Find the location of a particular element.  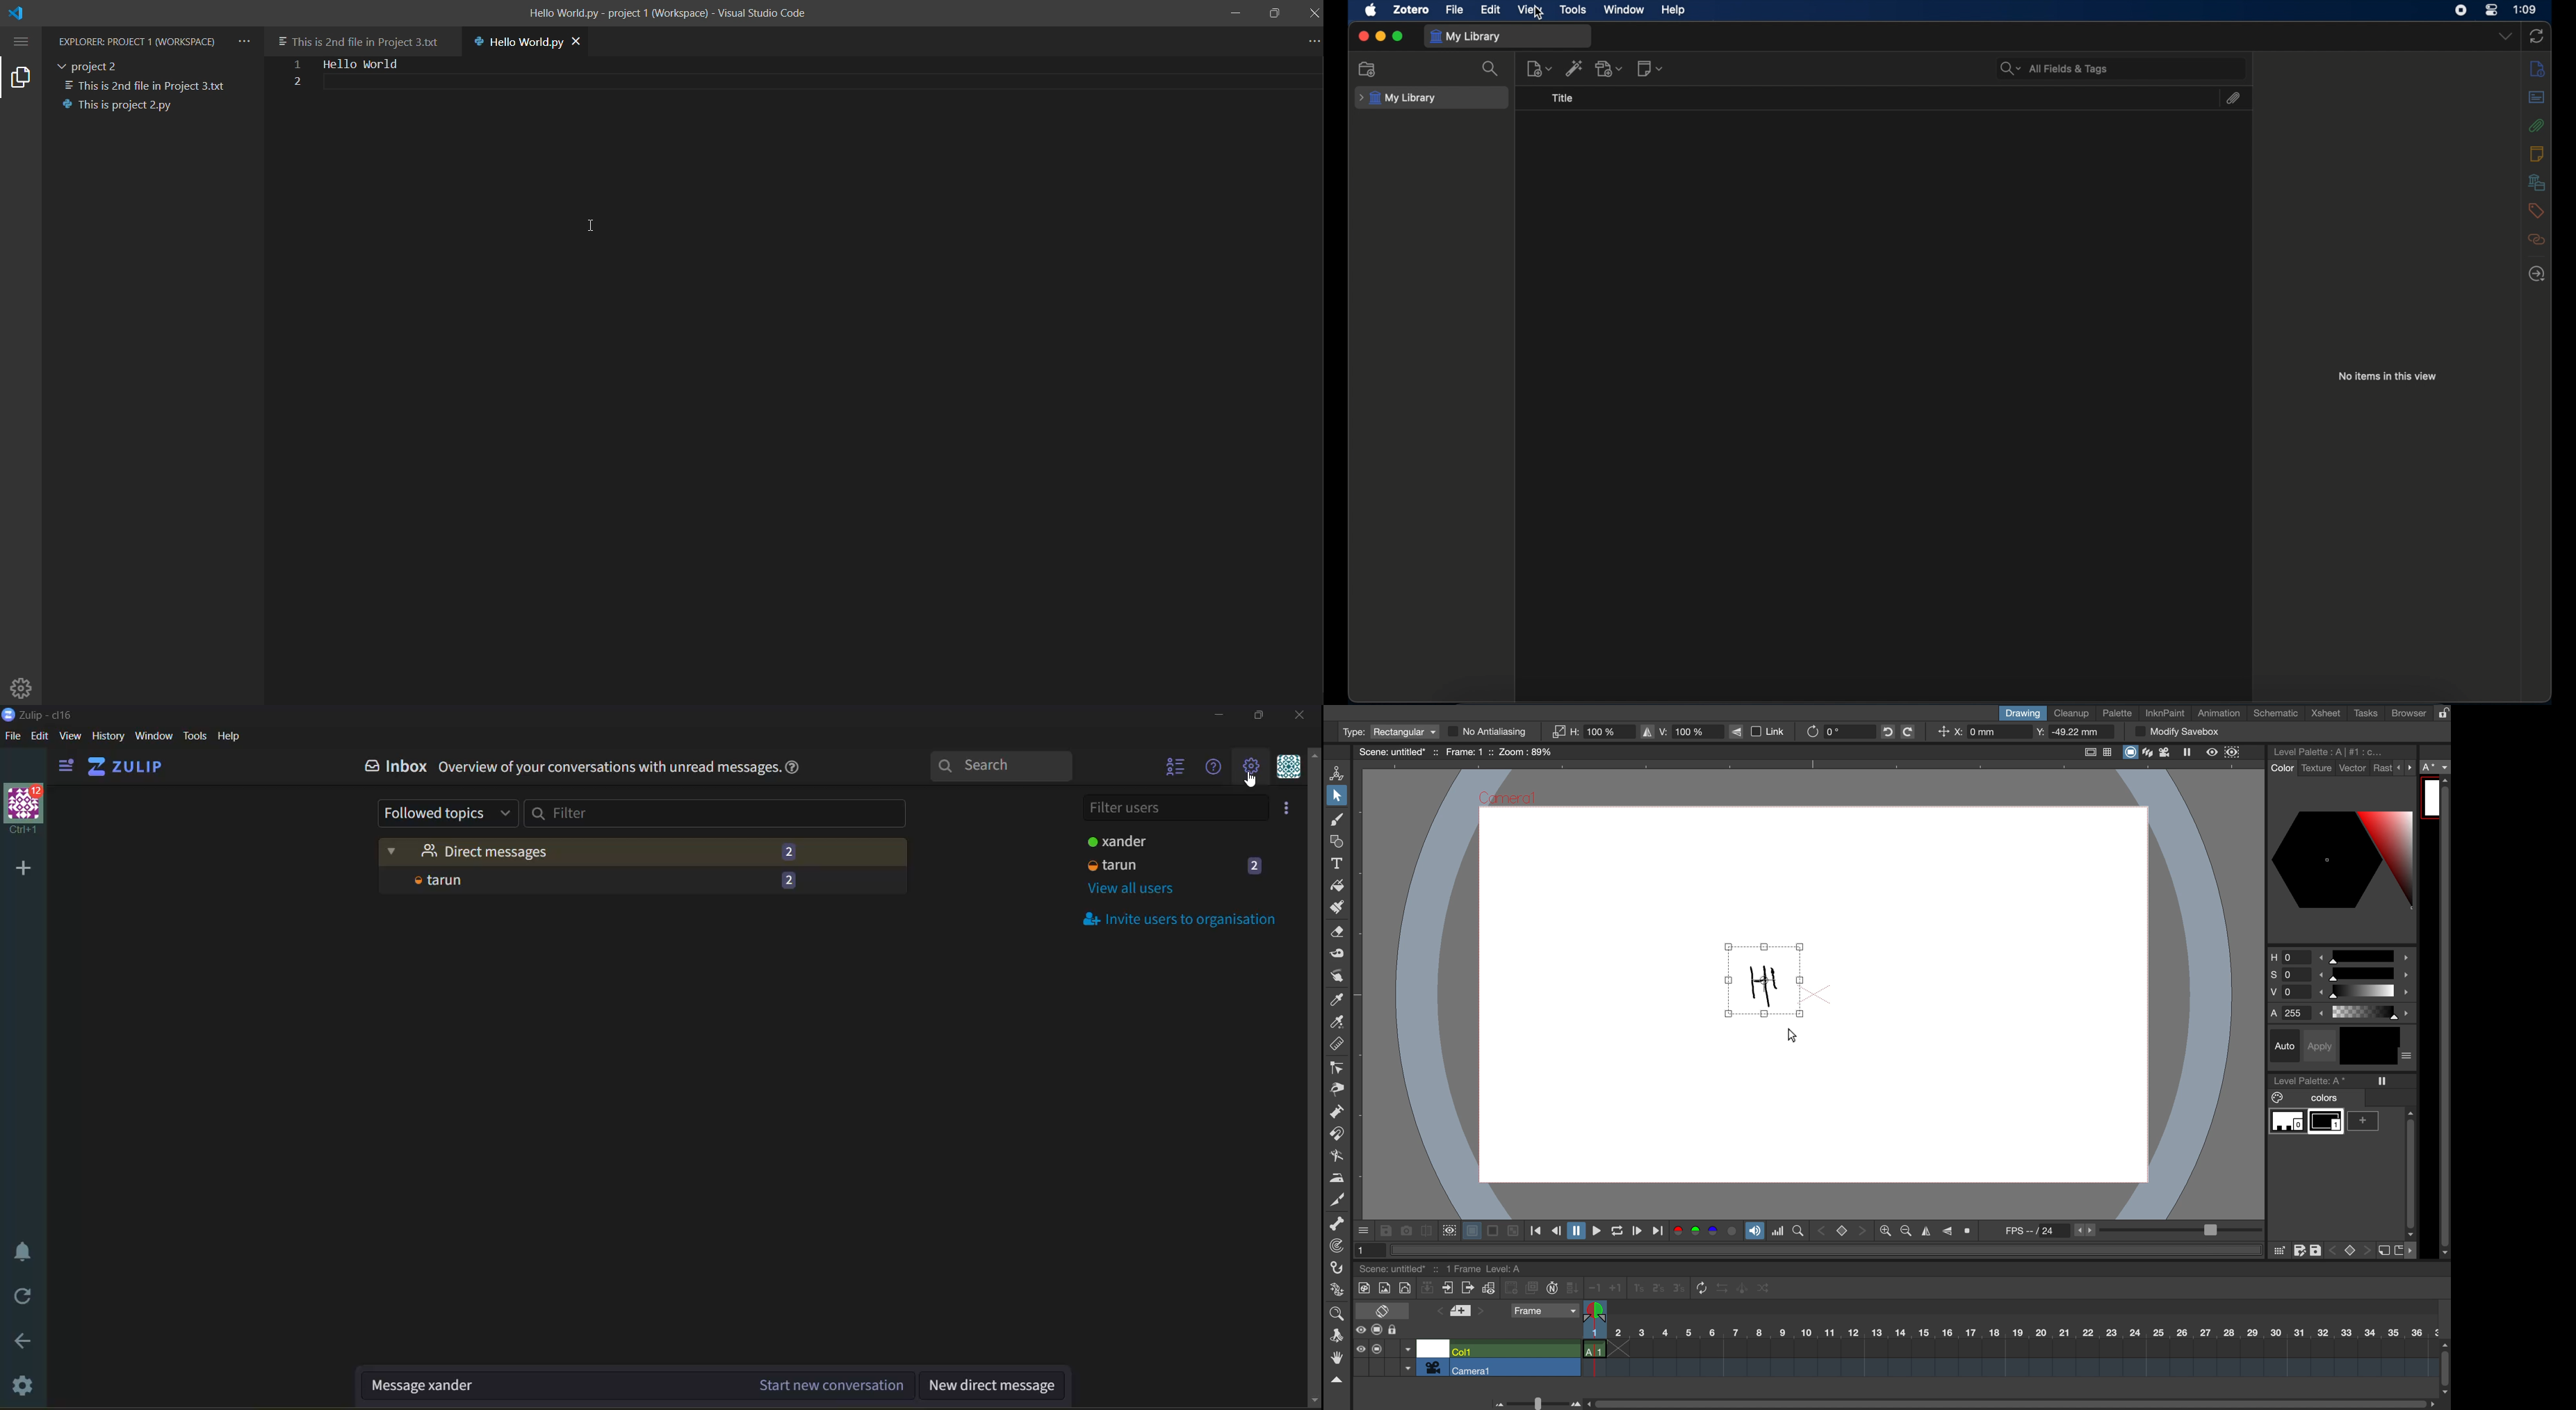

minimize is located at coordinates (1381, 36).